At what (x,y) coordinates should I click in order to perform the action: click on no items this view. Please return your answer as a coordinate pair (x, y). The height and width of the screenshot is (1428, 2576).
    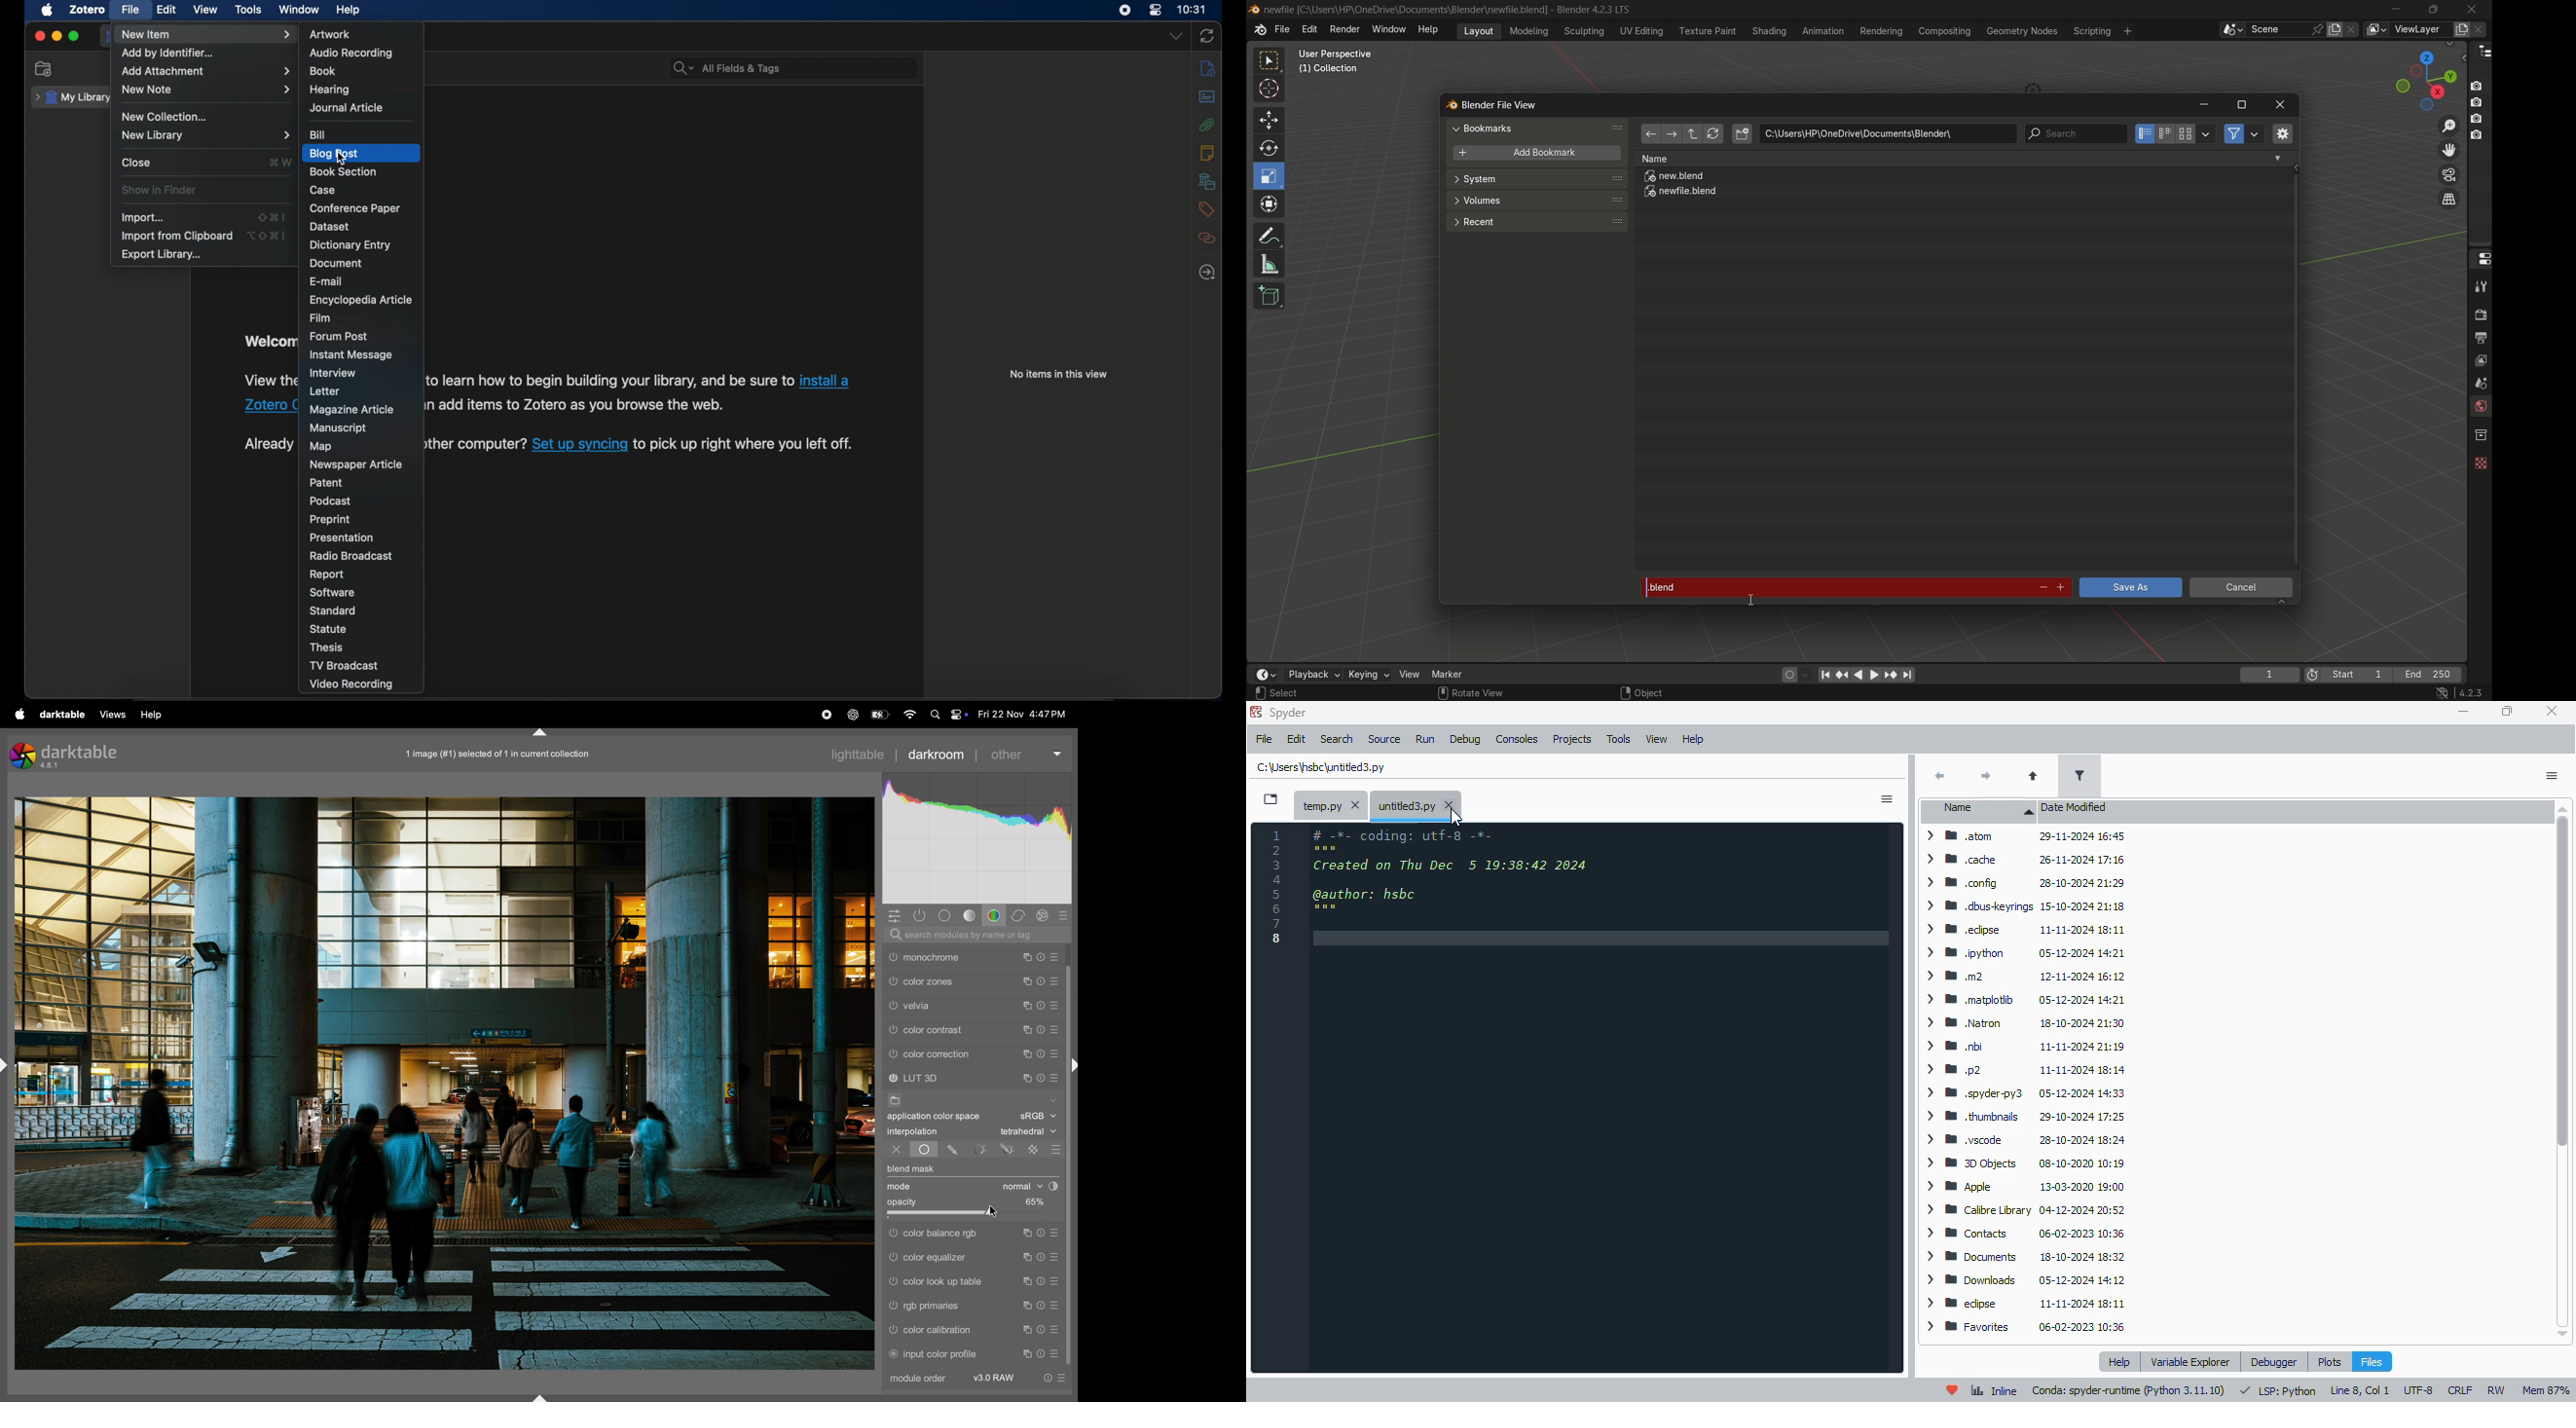
    Looking at the image, I should click on (1057, 374).